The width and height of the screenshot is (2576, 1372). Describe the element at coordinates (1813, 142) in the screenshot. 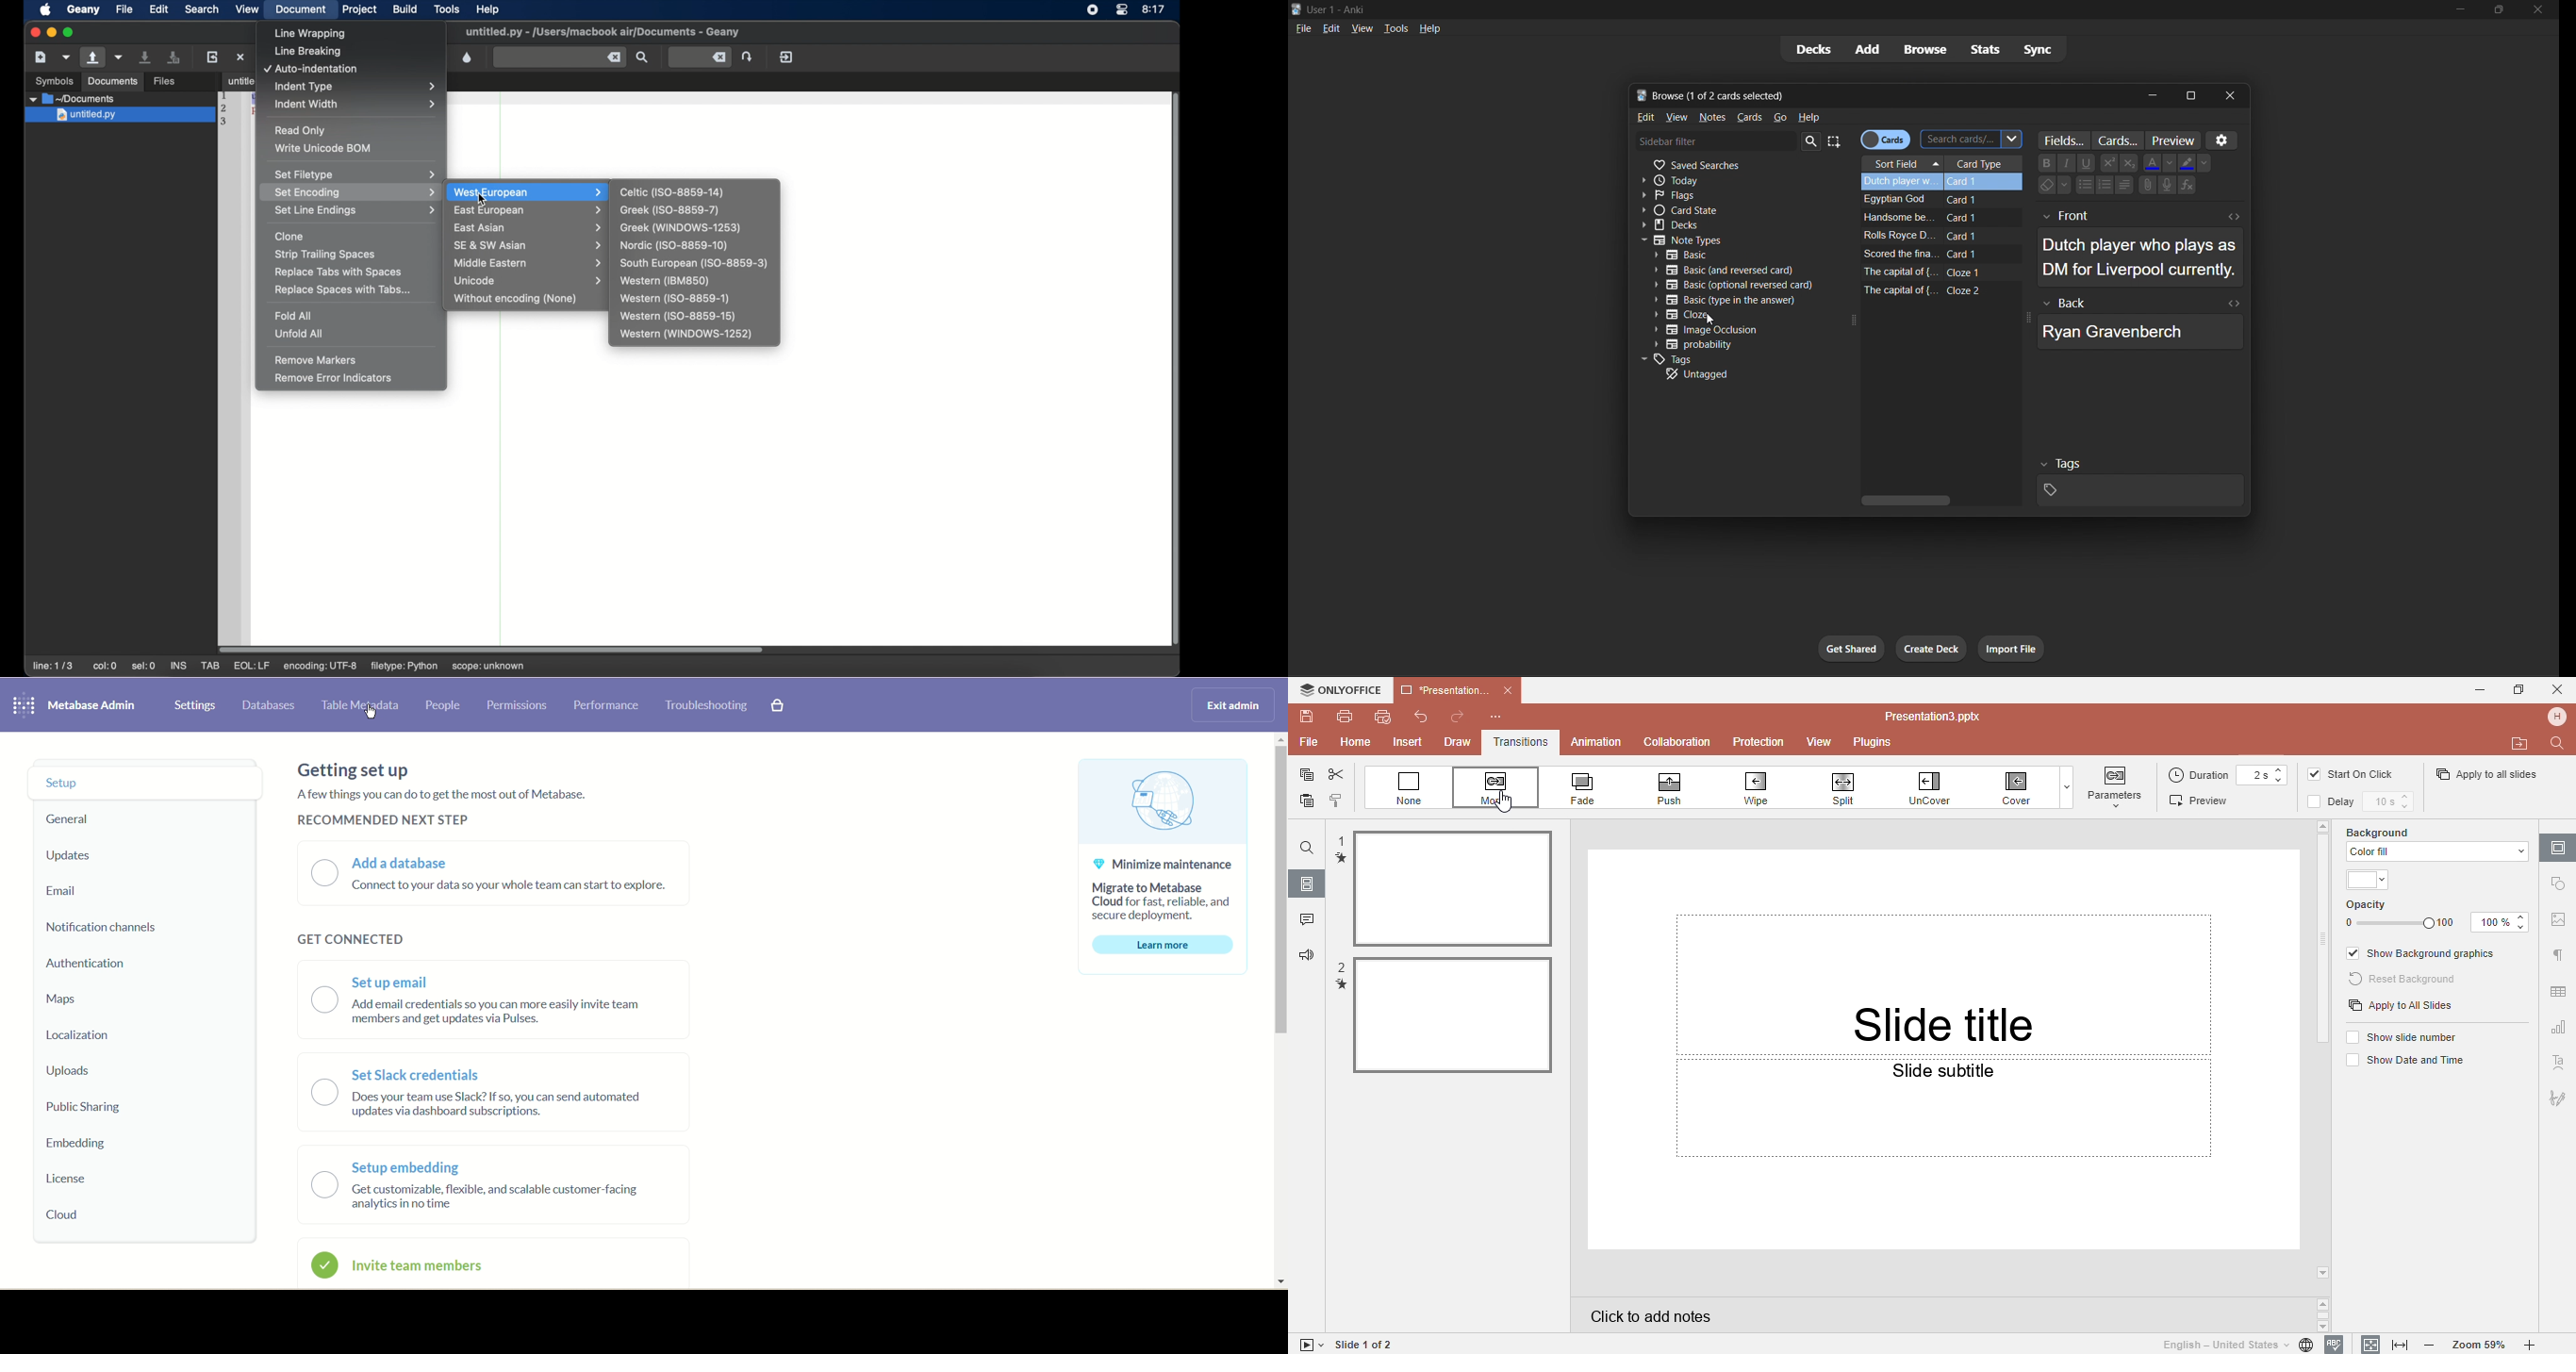

I see `search` at that location.